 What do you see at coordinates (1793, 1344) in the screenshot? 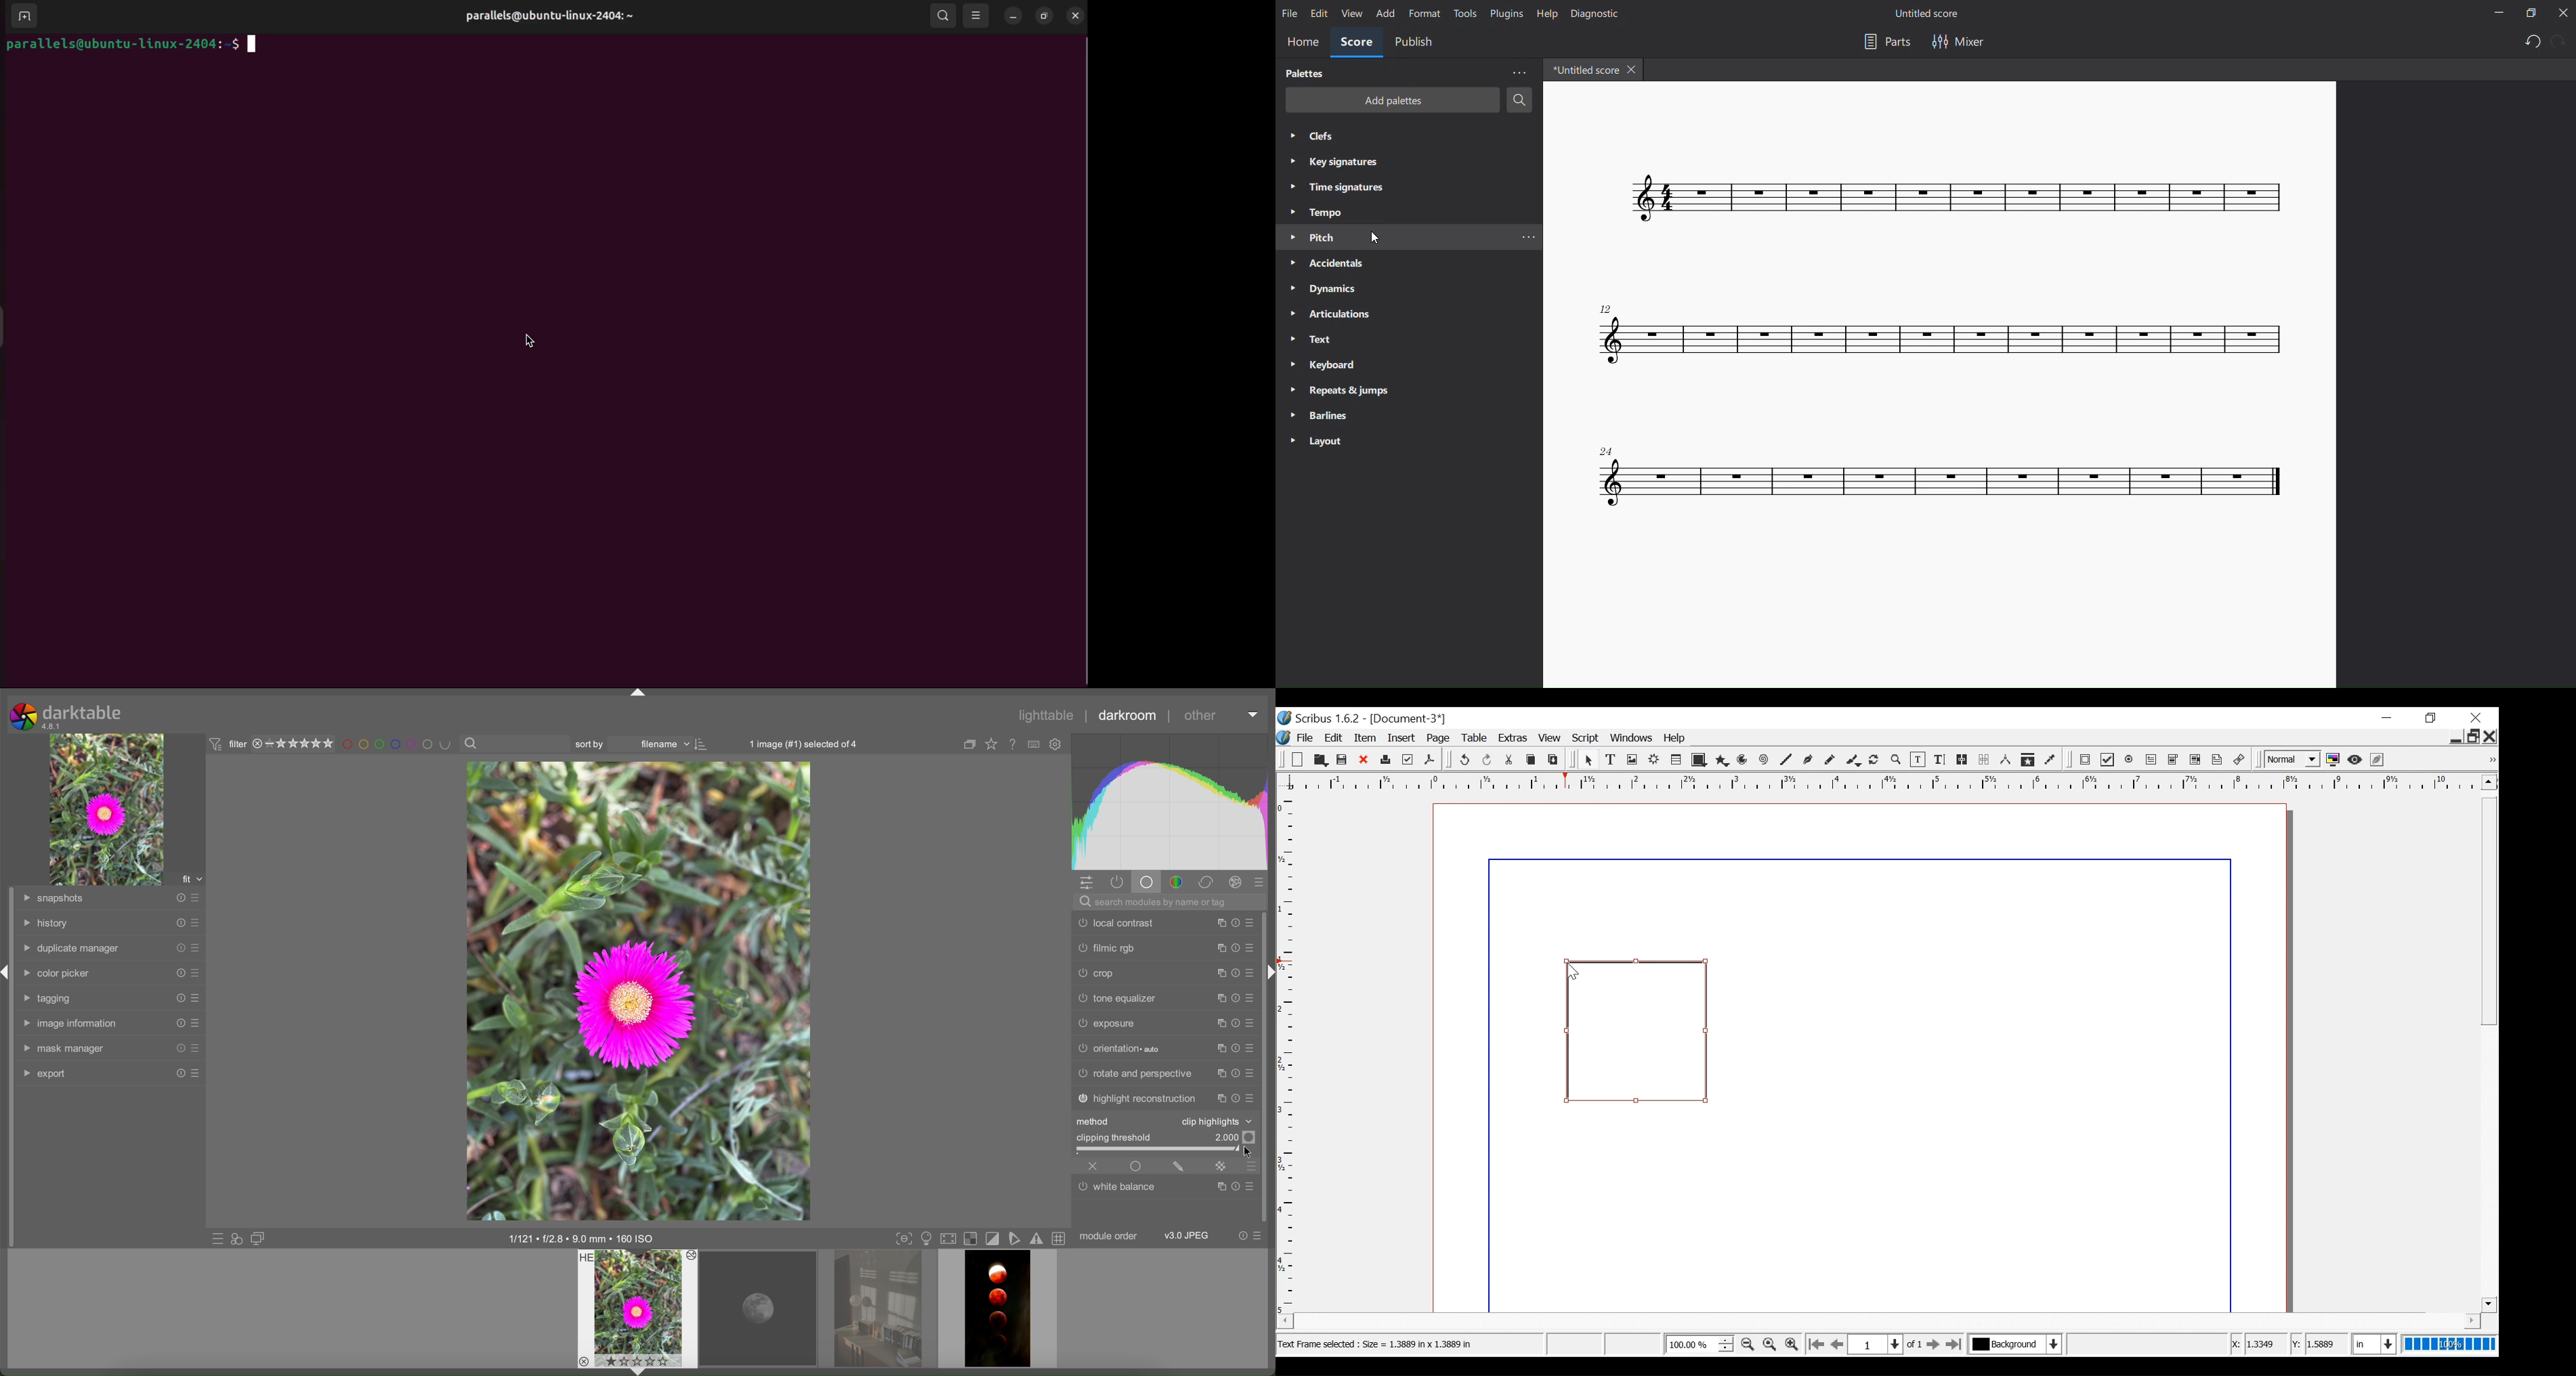
I see `Zoom in` at bounding box center [1793, 1344].